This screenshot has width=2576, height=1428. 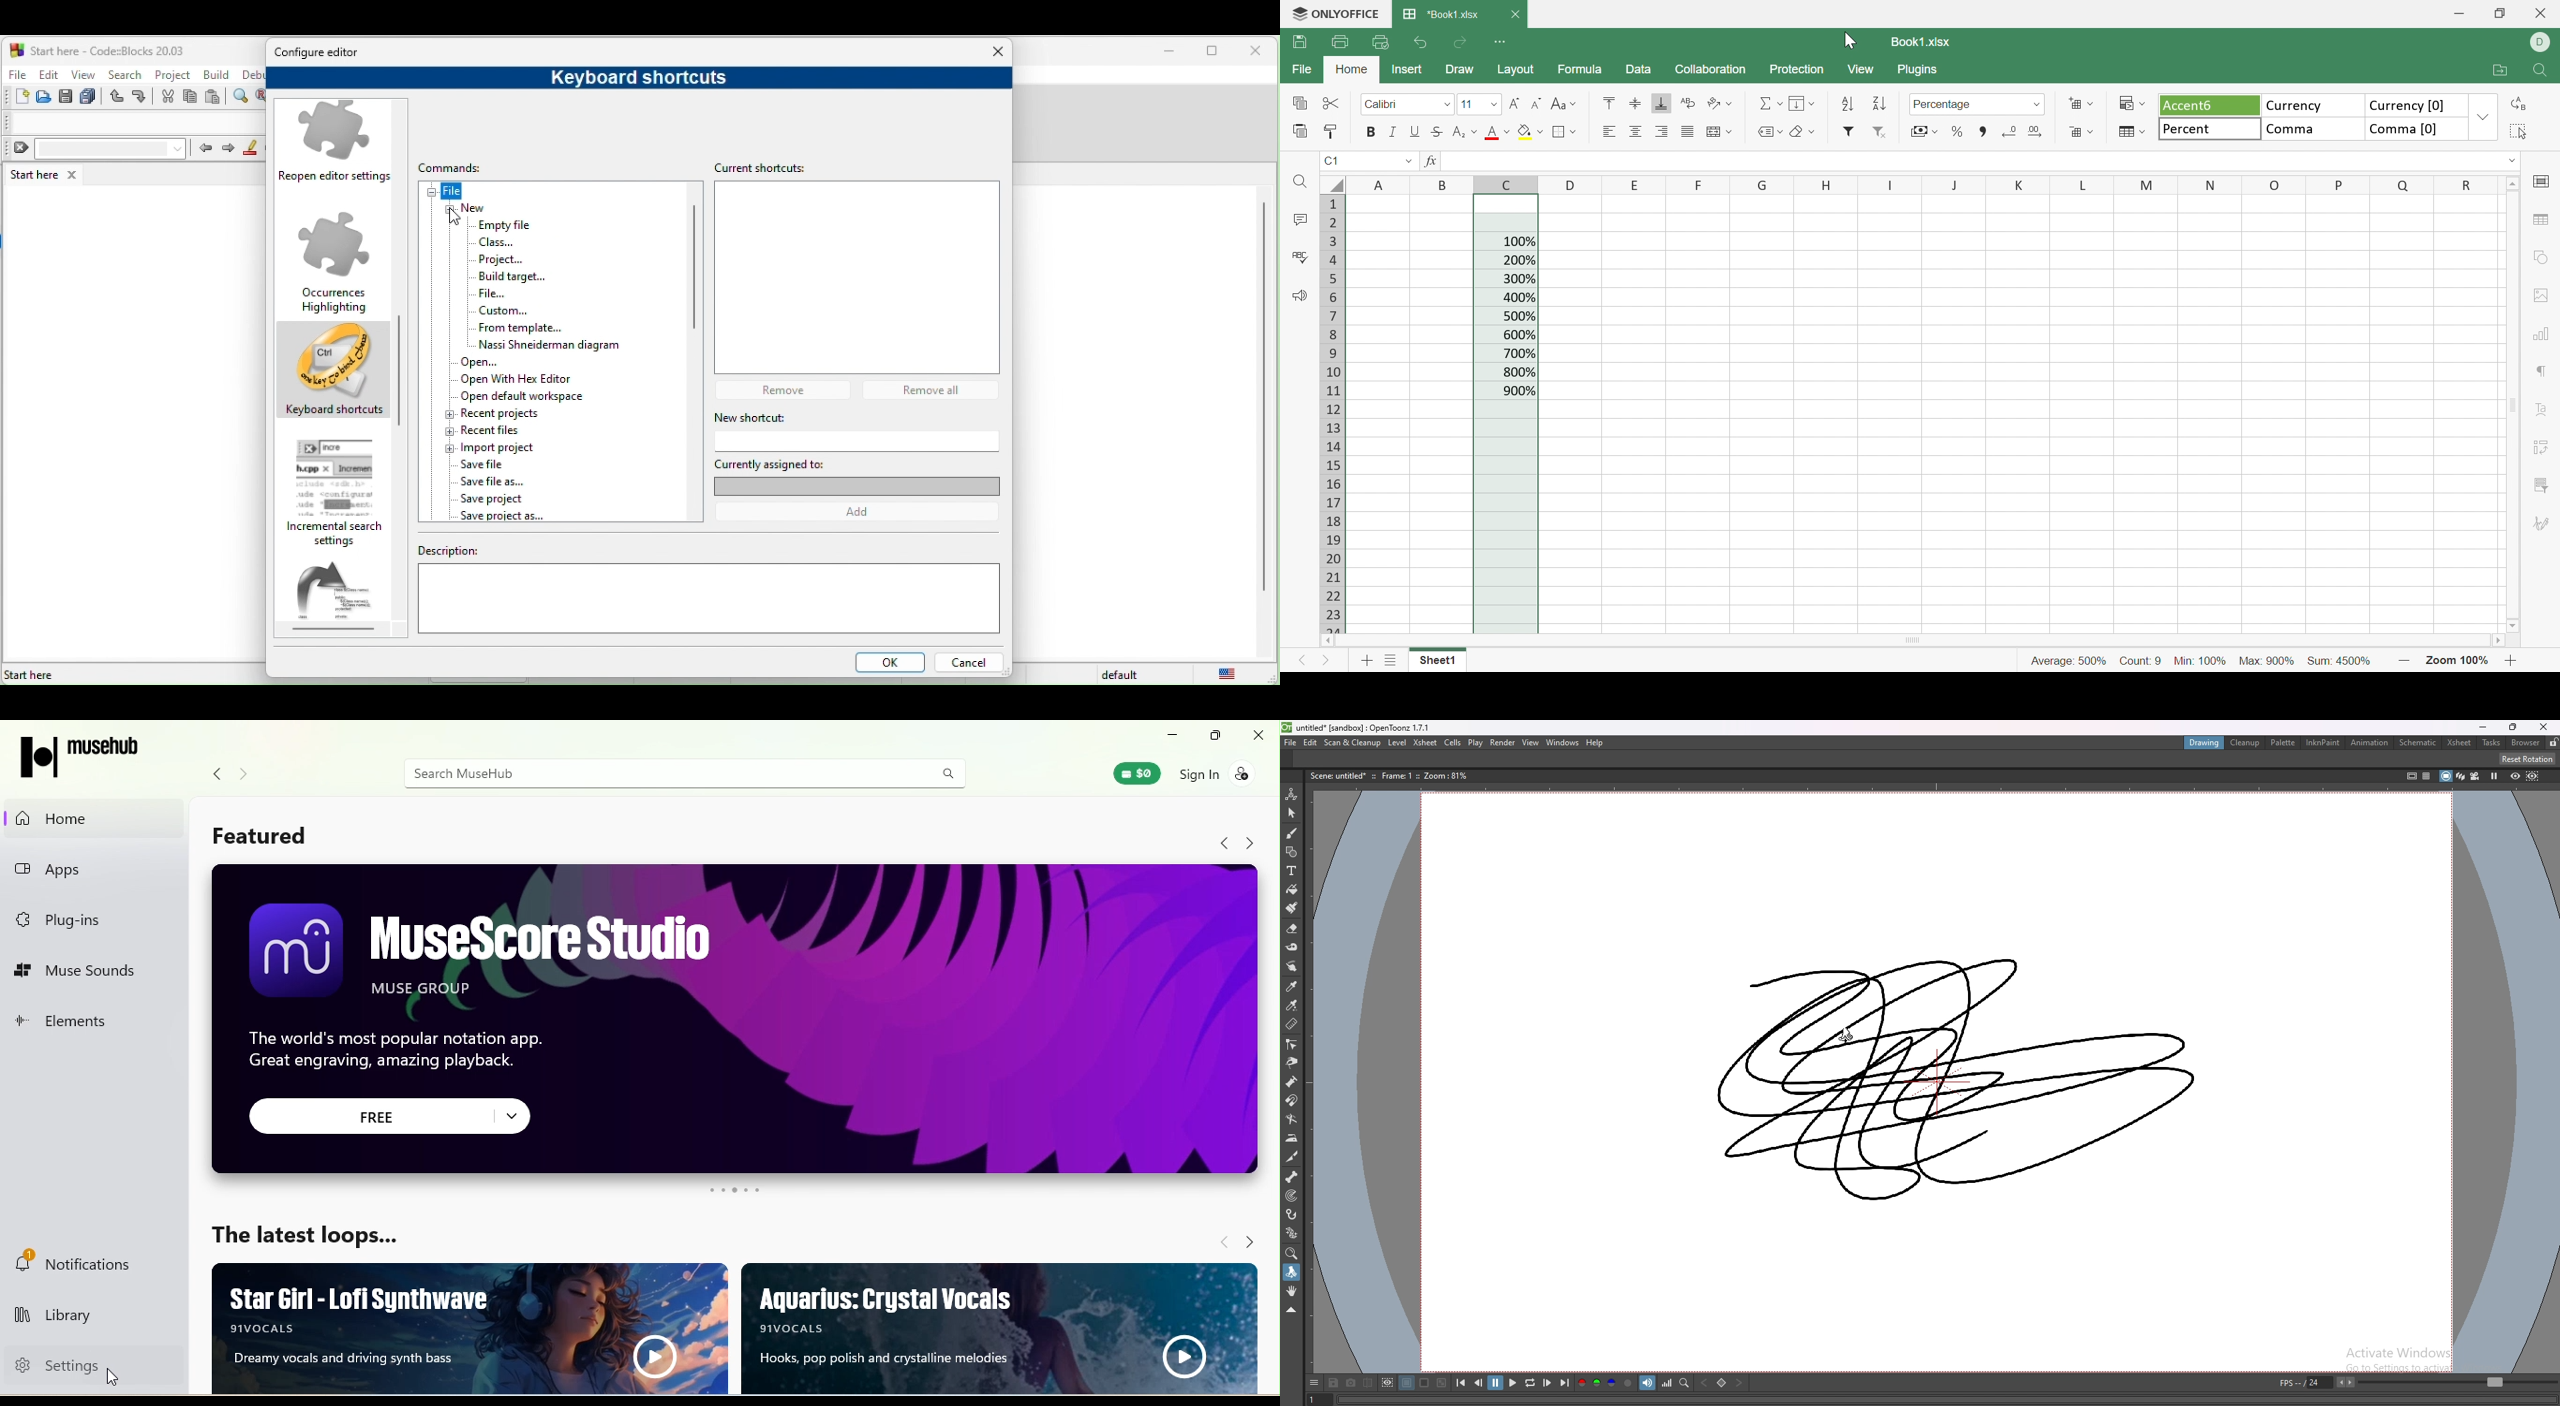 What do you see at coordinates (2311, 131) in the screenshot?
I see `Comma` at bounding box center [2311, 131].